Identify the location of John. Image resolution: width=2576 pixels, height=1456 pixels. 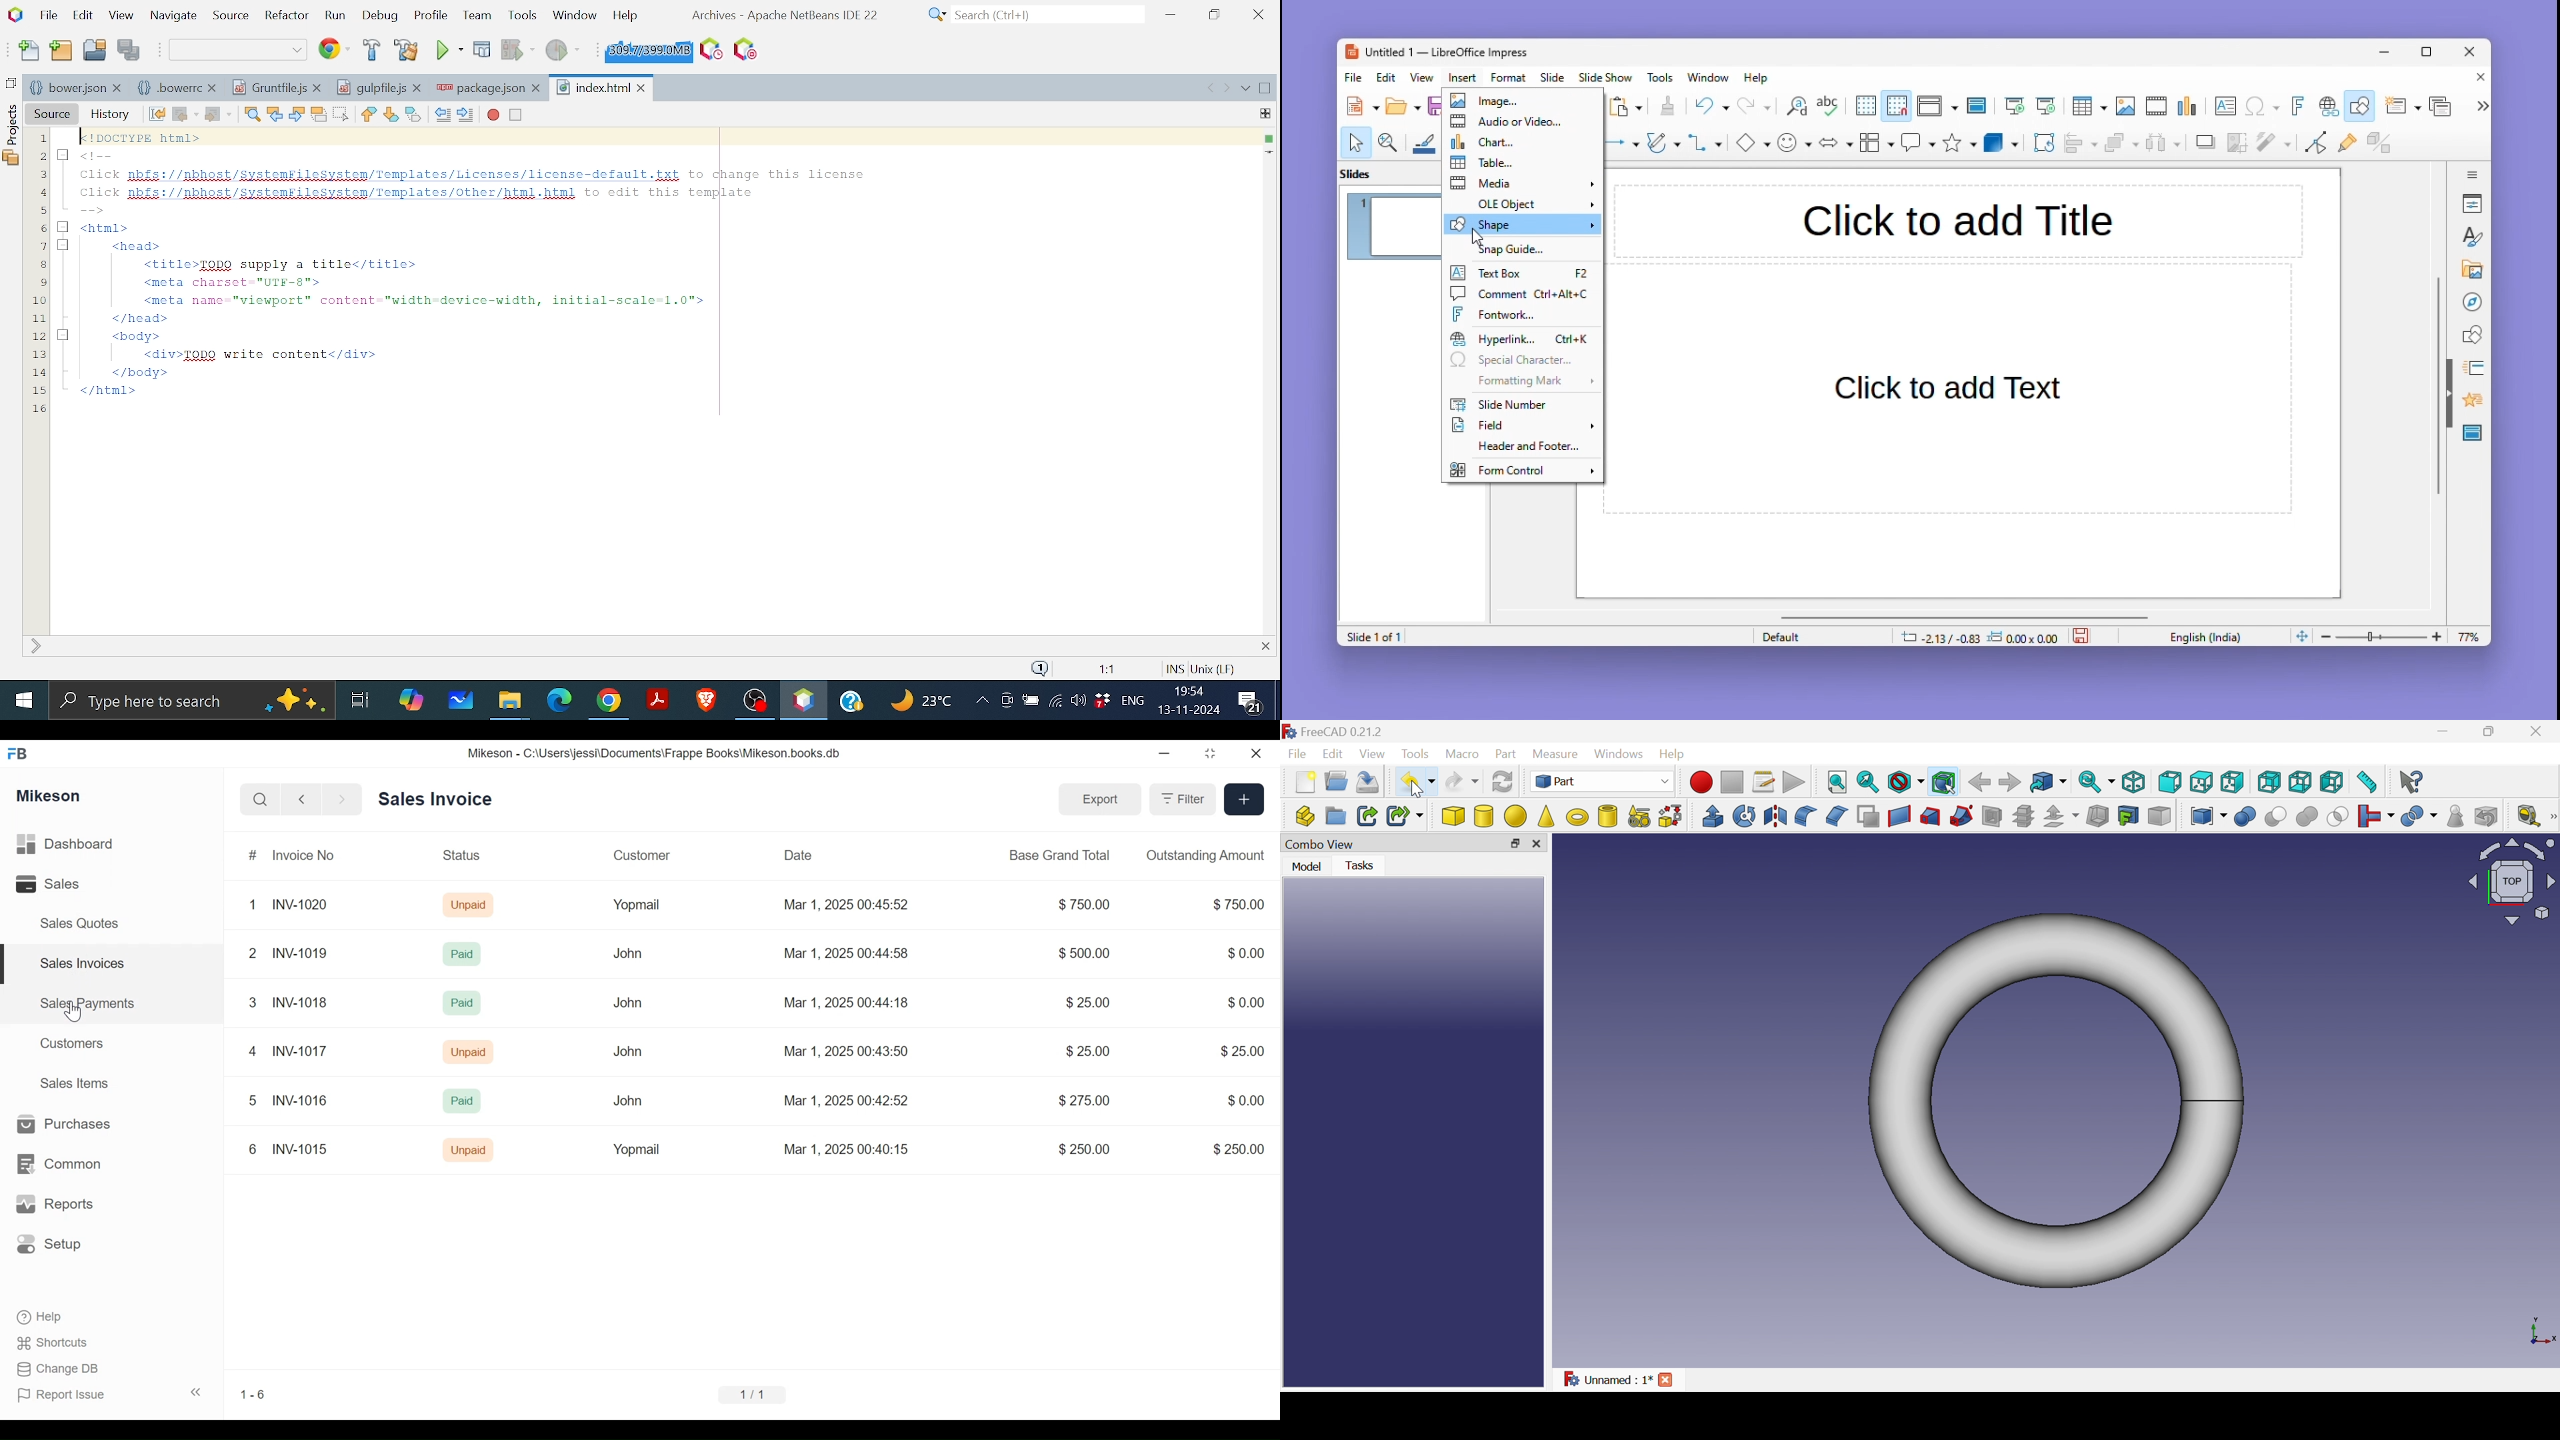
(623, 1103).